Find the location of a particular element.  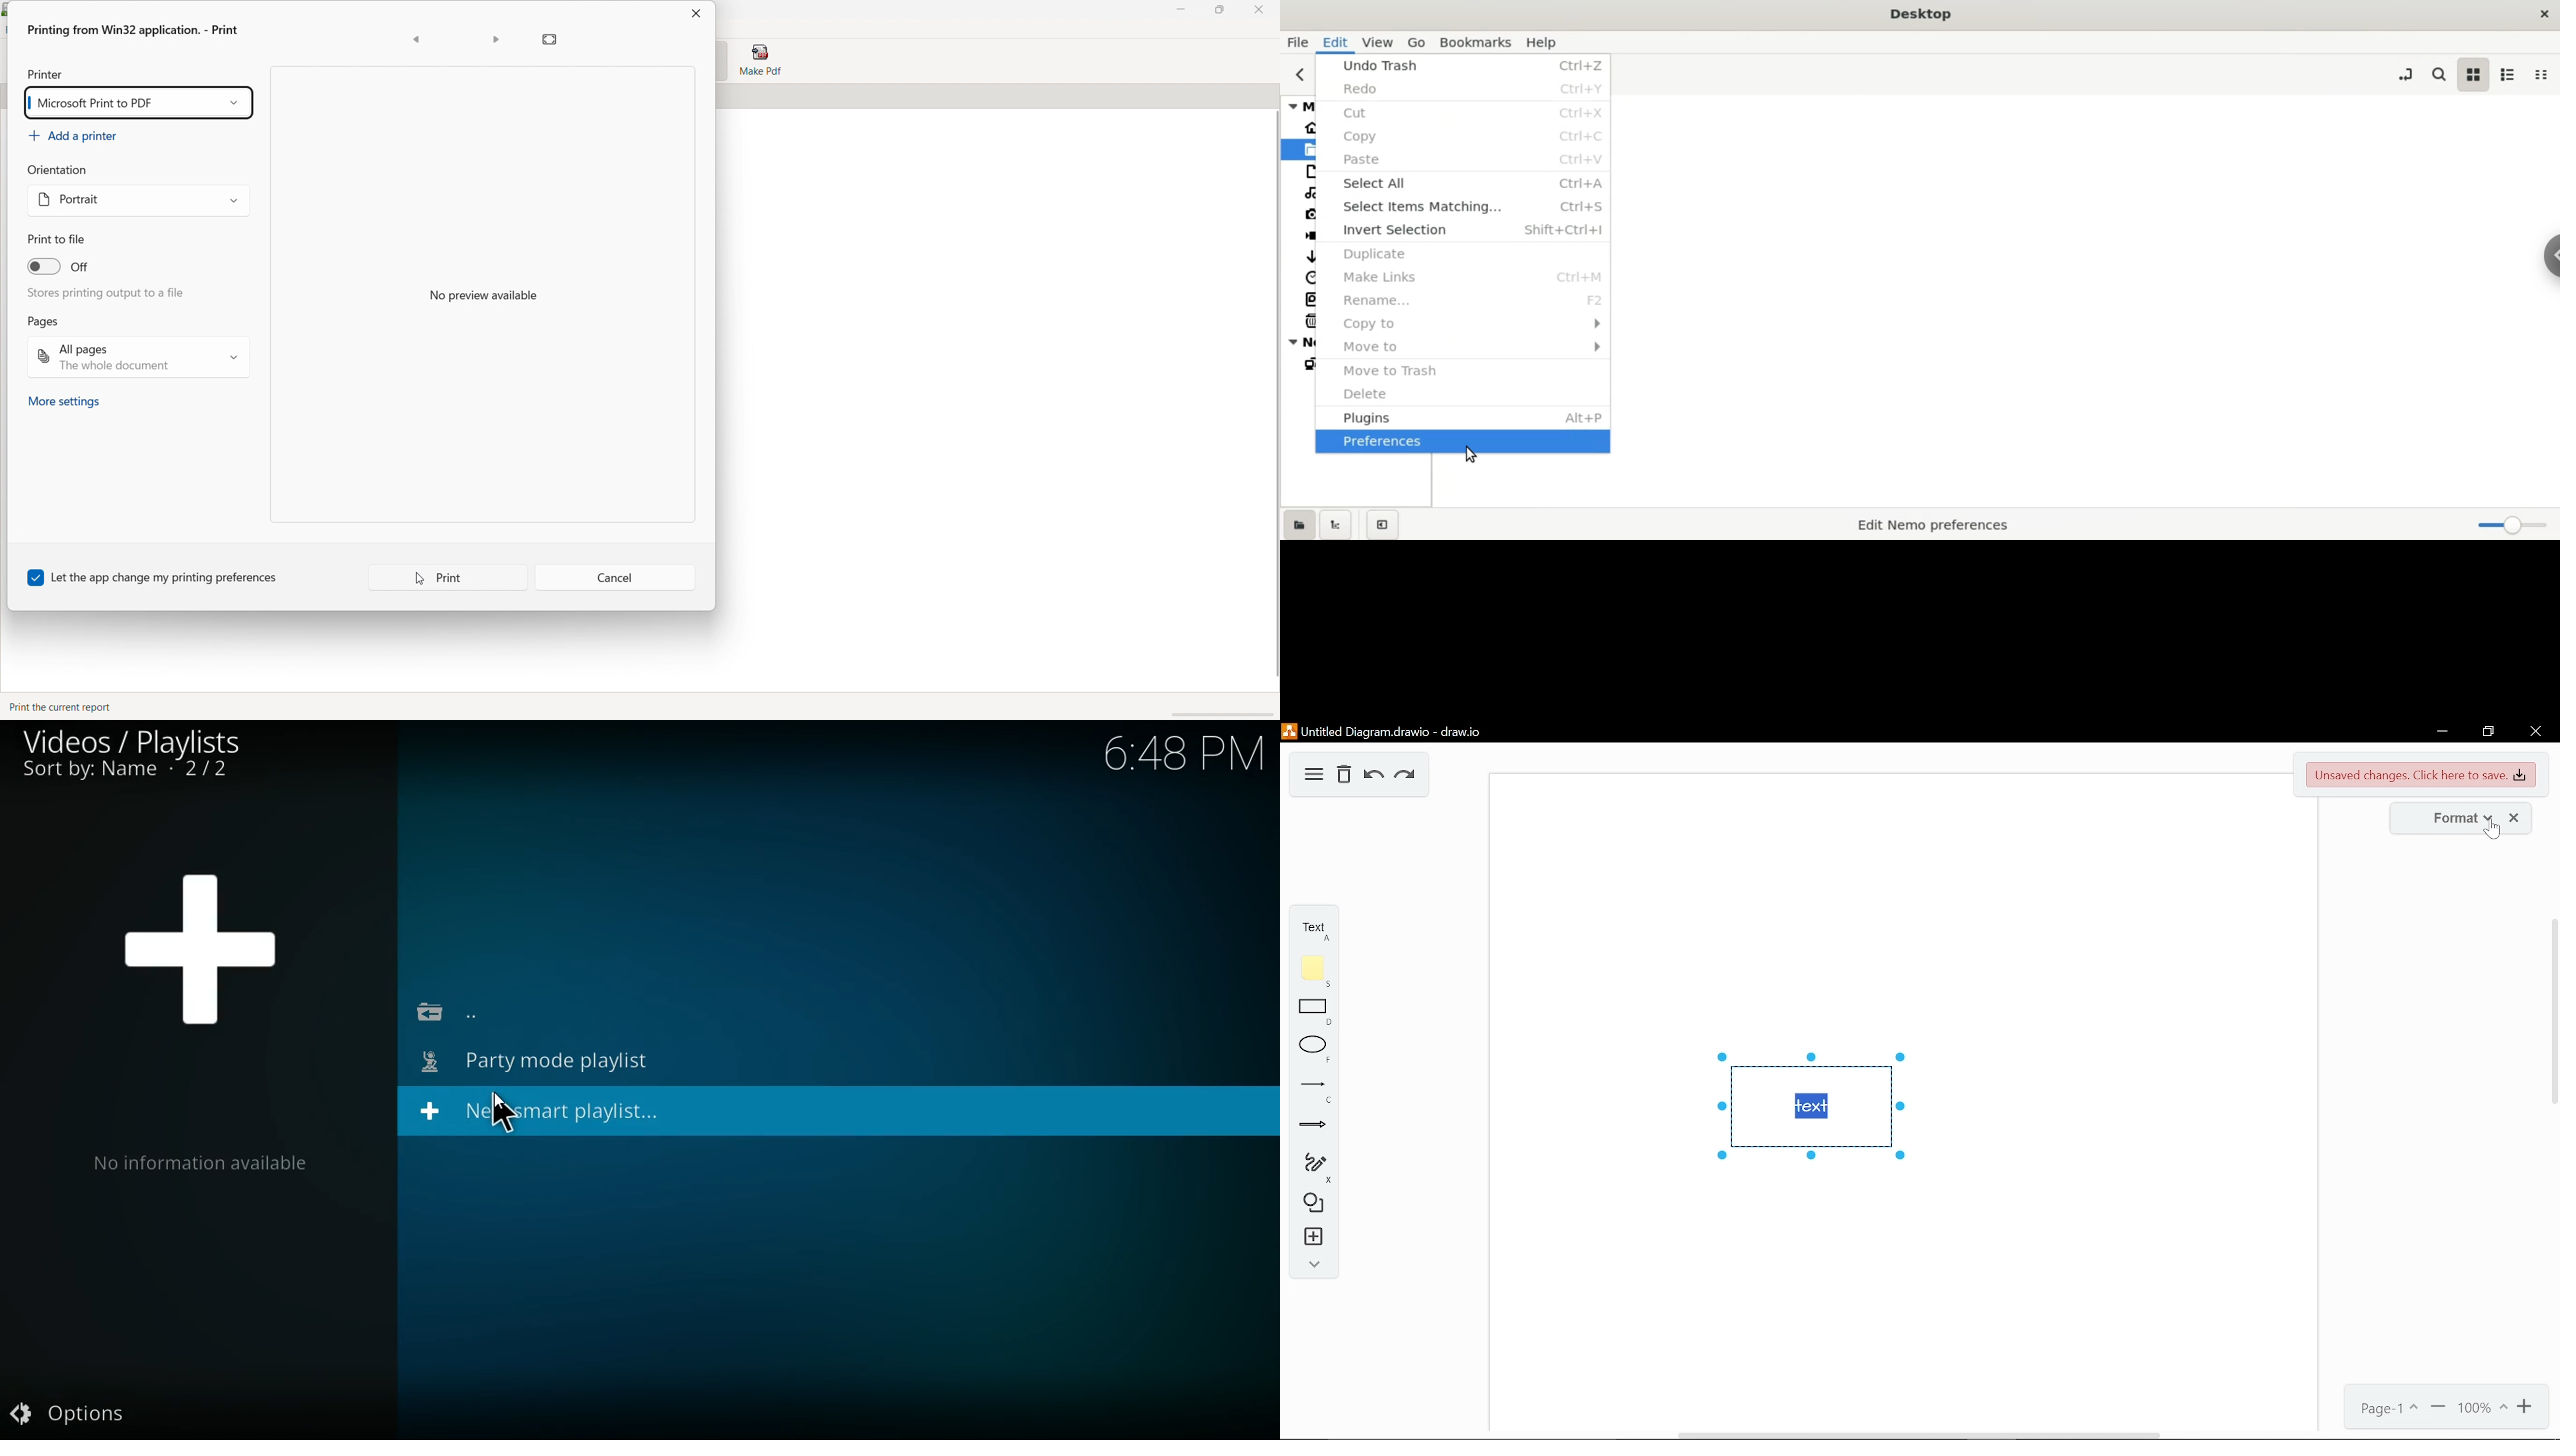

collapse is located at coordinates (1310, 1265).